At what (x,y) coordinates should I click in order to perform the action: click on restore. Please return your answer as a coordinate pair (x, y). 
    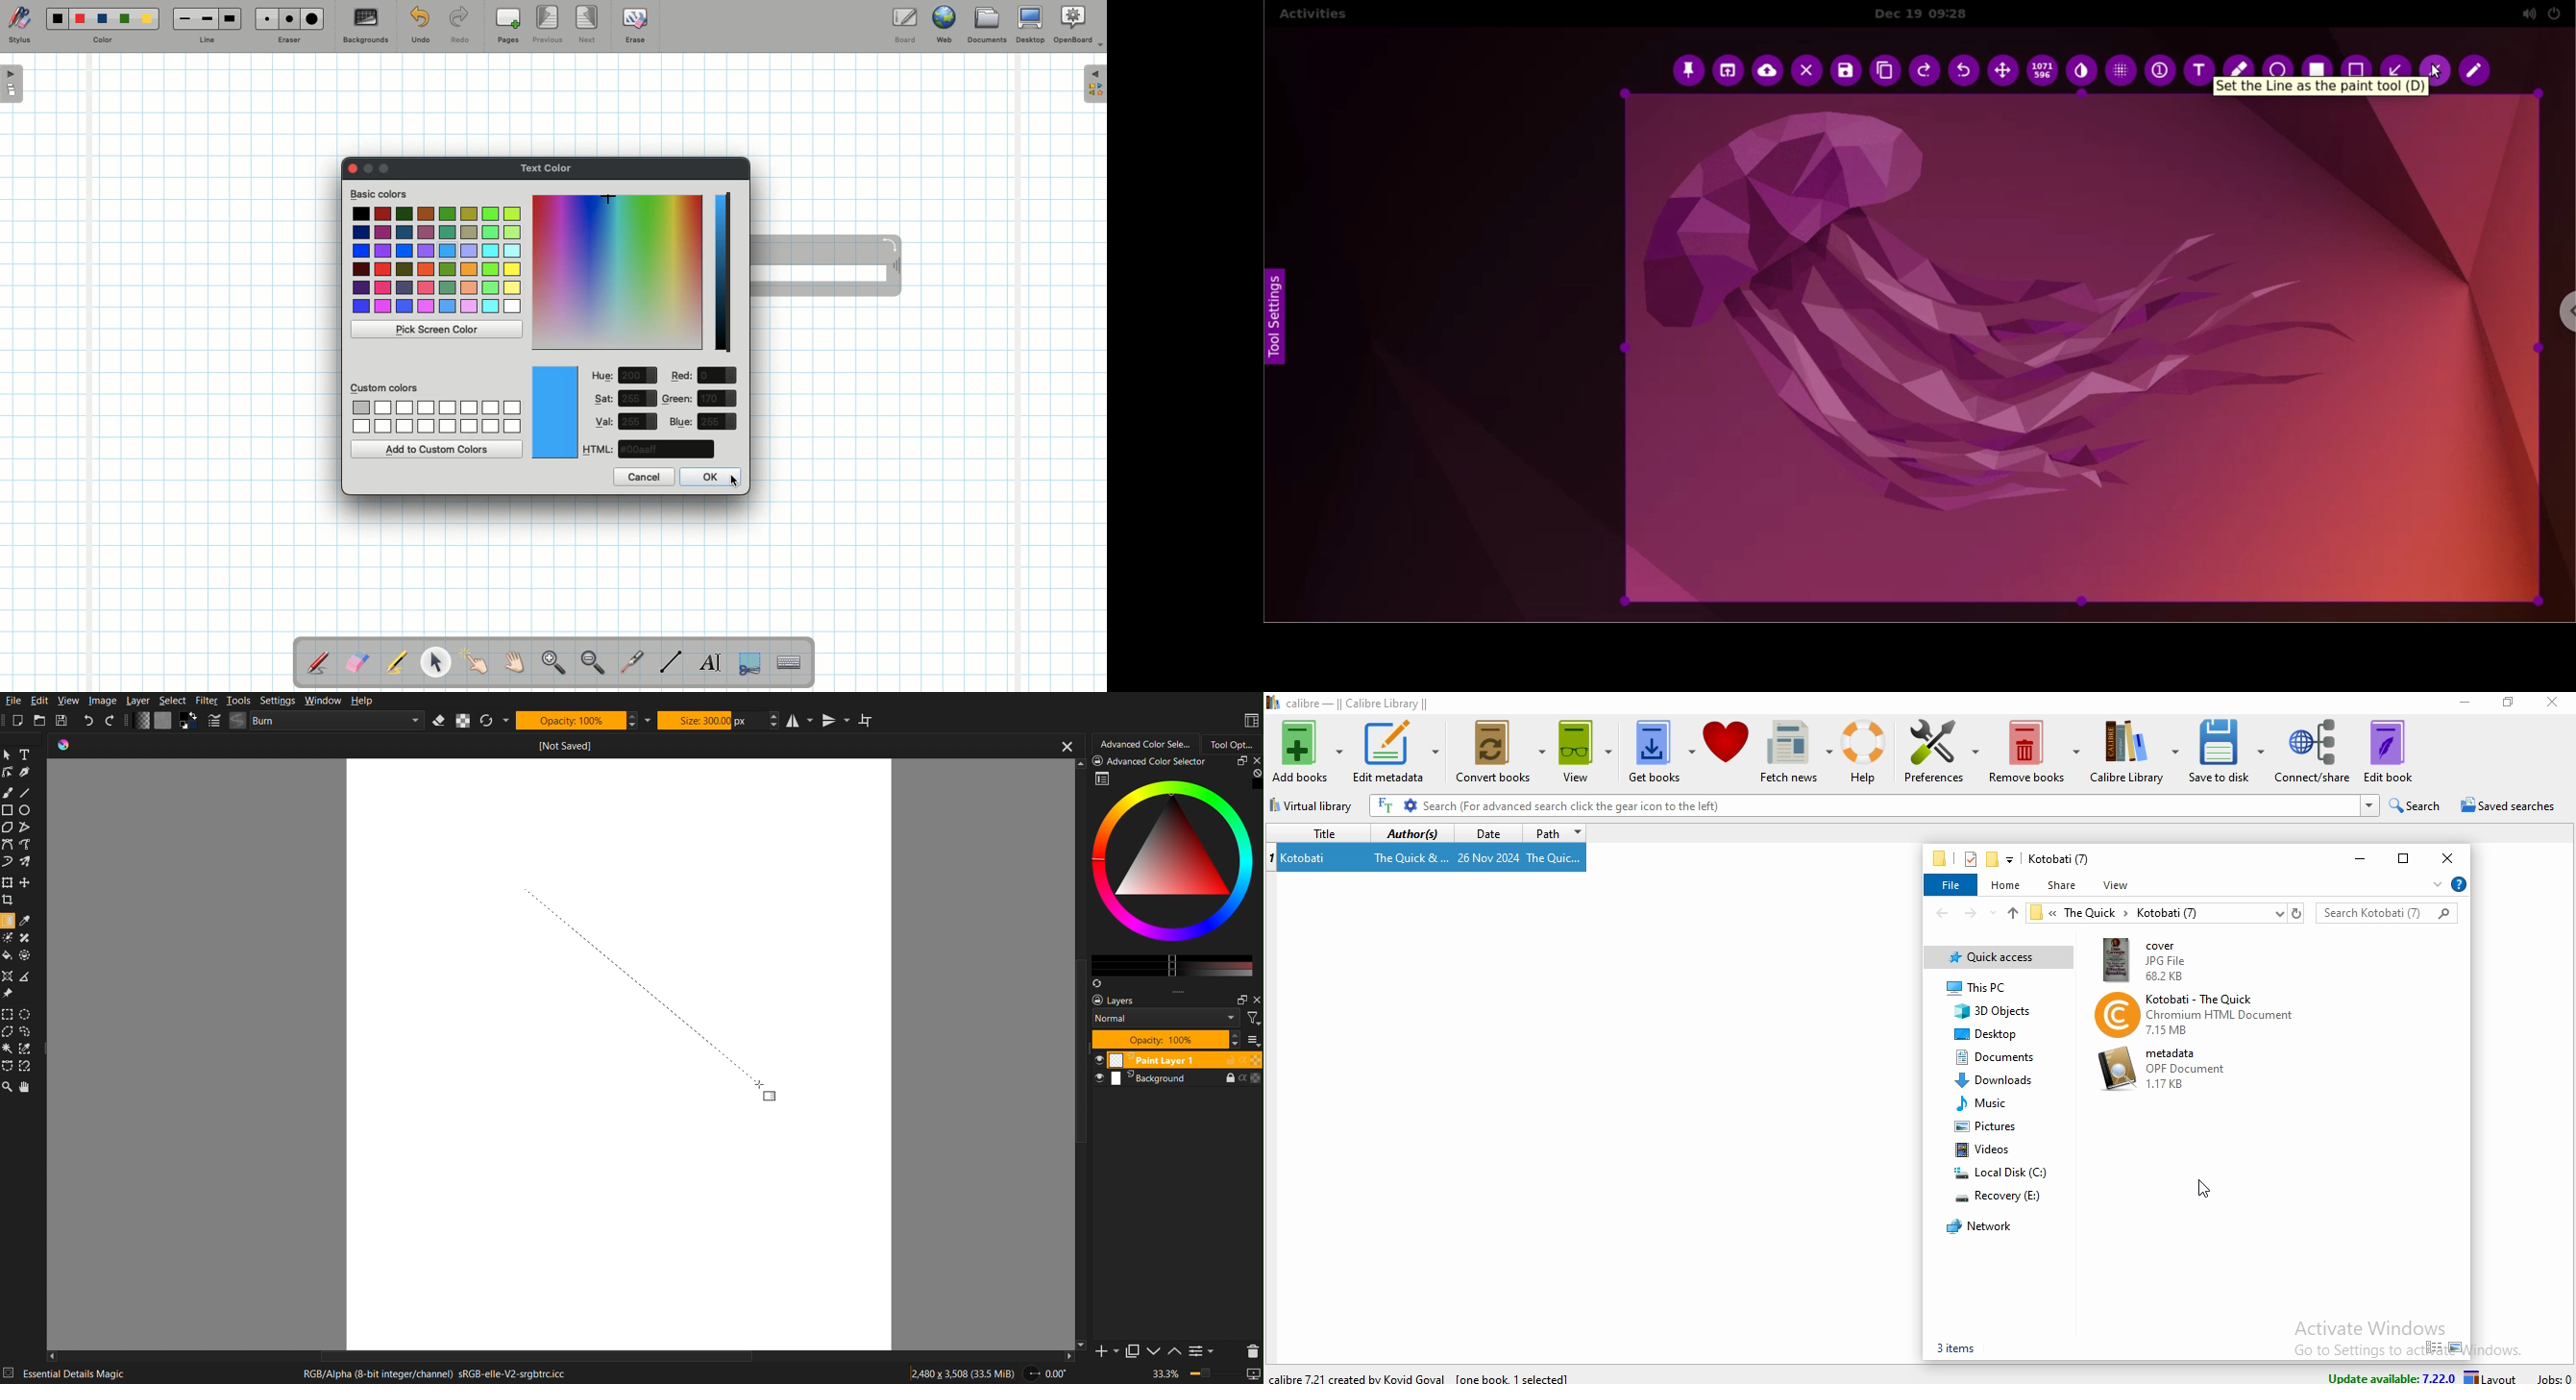
    Looking at the image, I should click on (2400, 856).